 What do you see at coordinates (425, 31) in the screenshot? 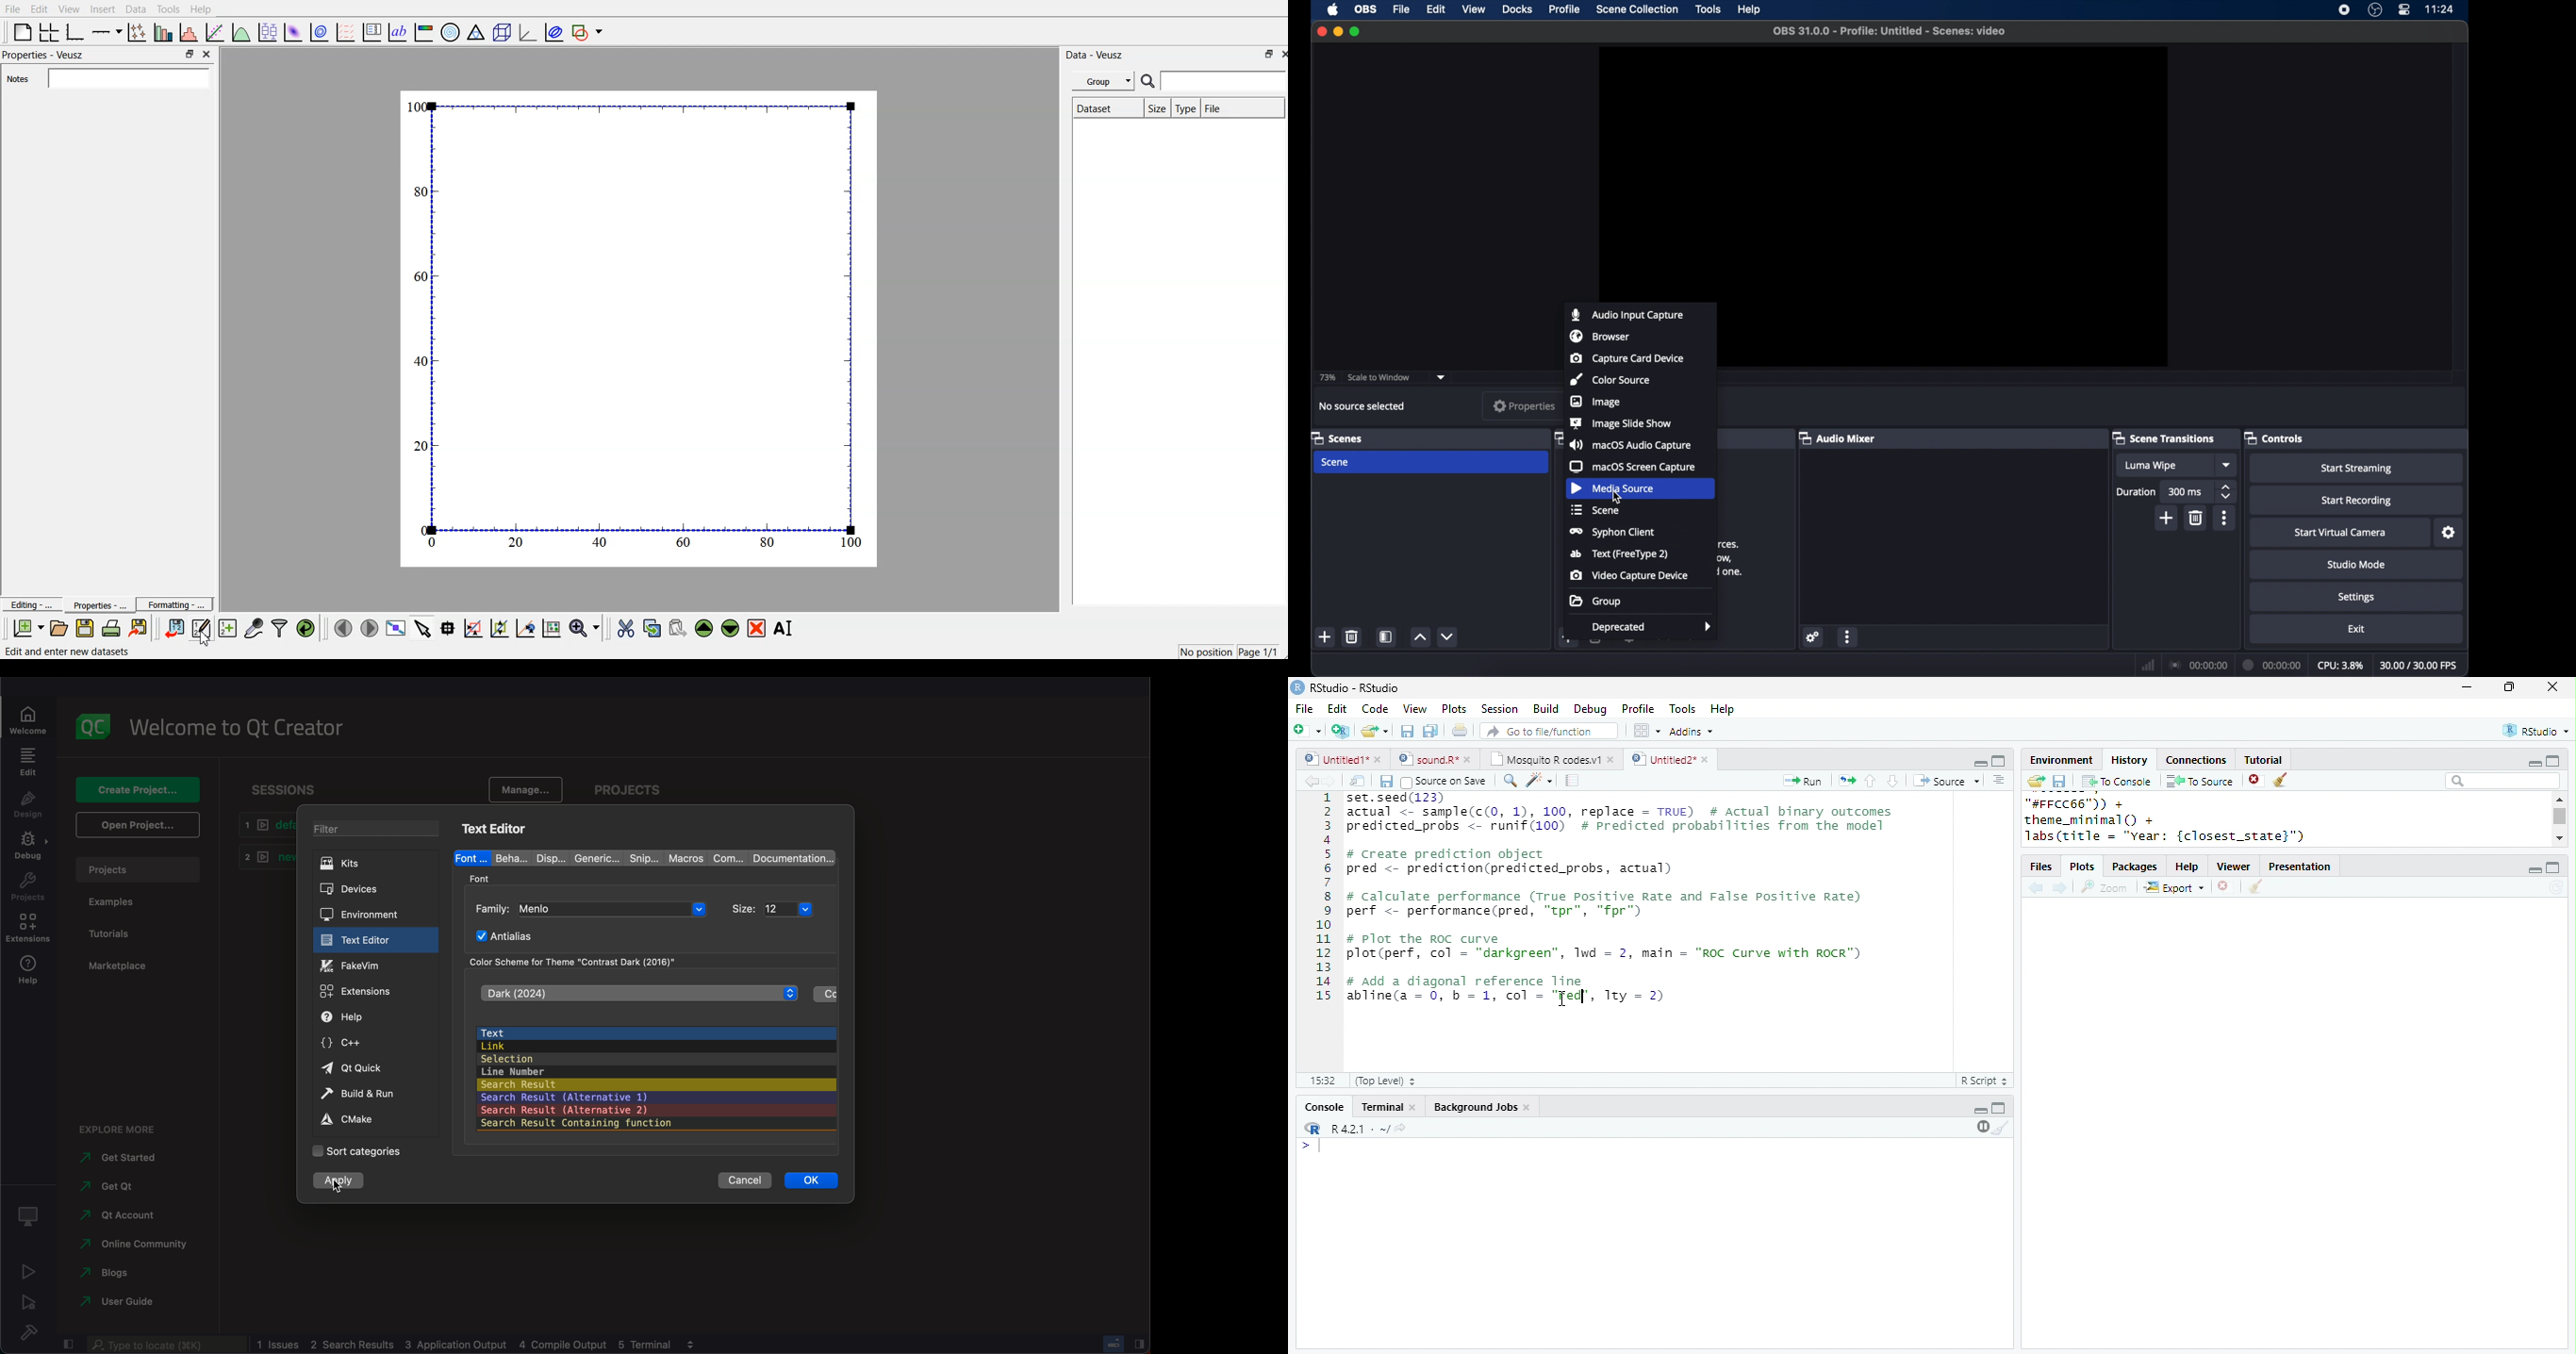
I see `image color bar` at bounding box center [425, 31].